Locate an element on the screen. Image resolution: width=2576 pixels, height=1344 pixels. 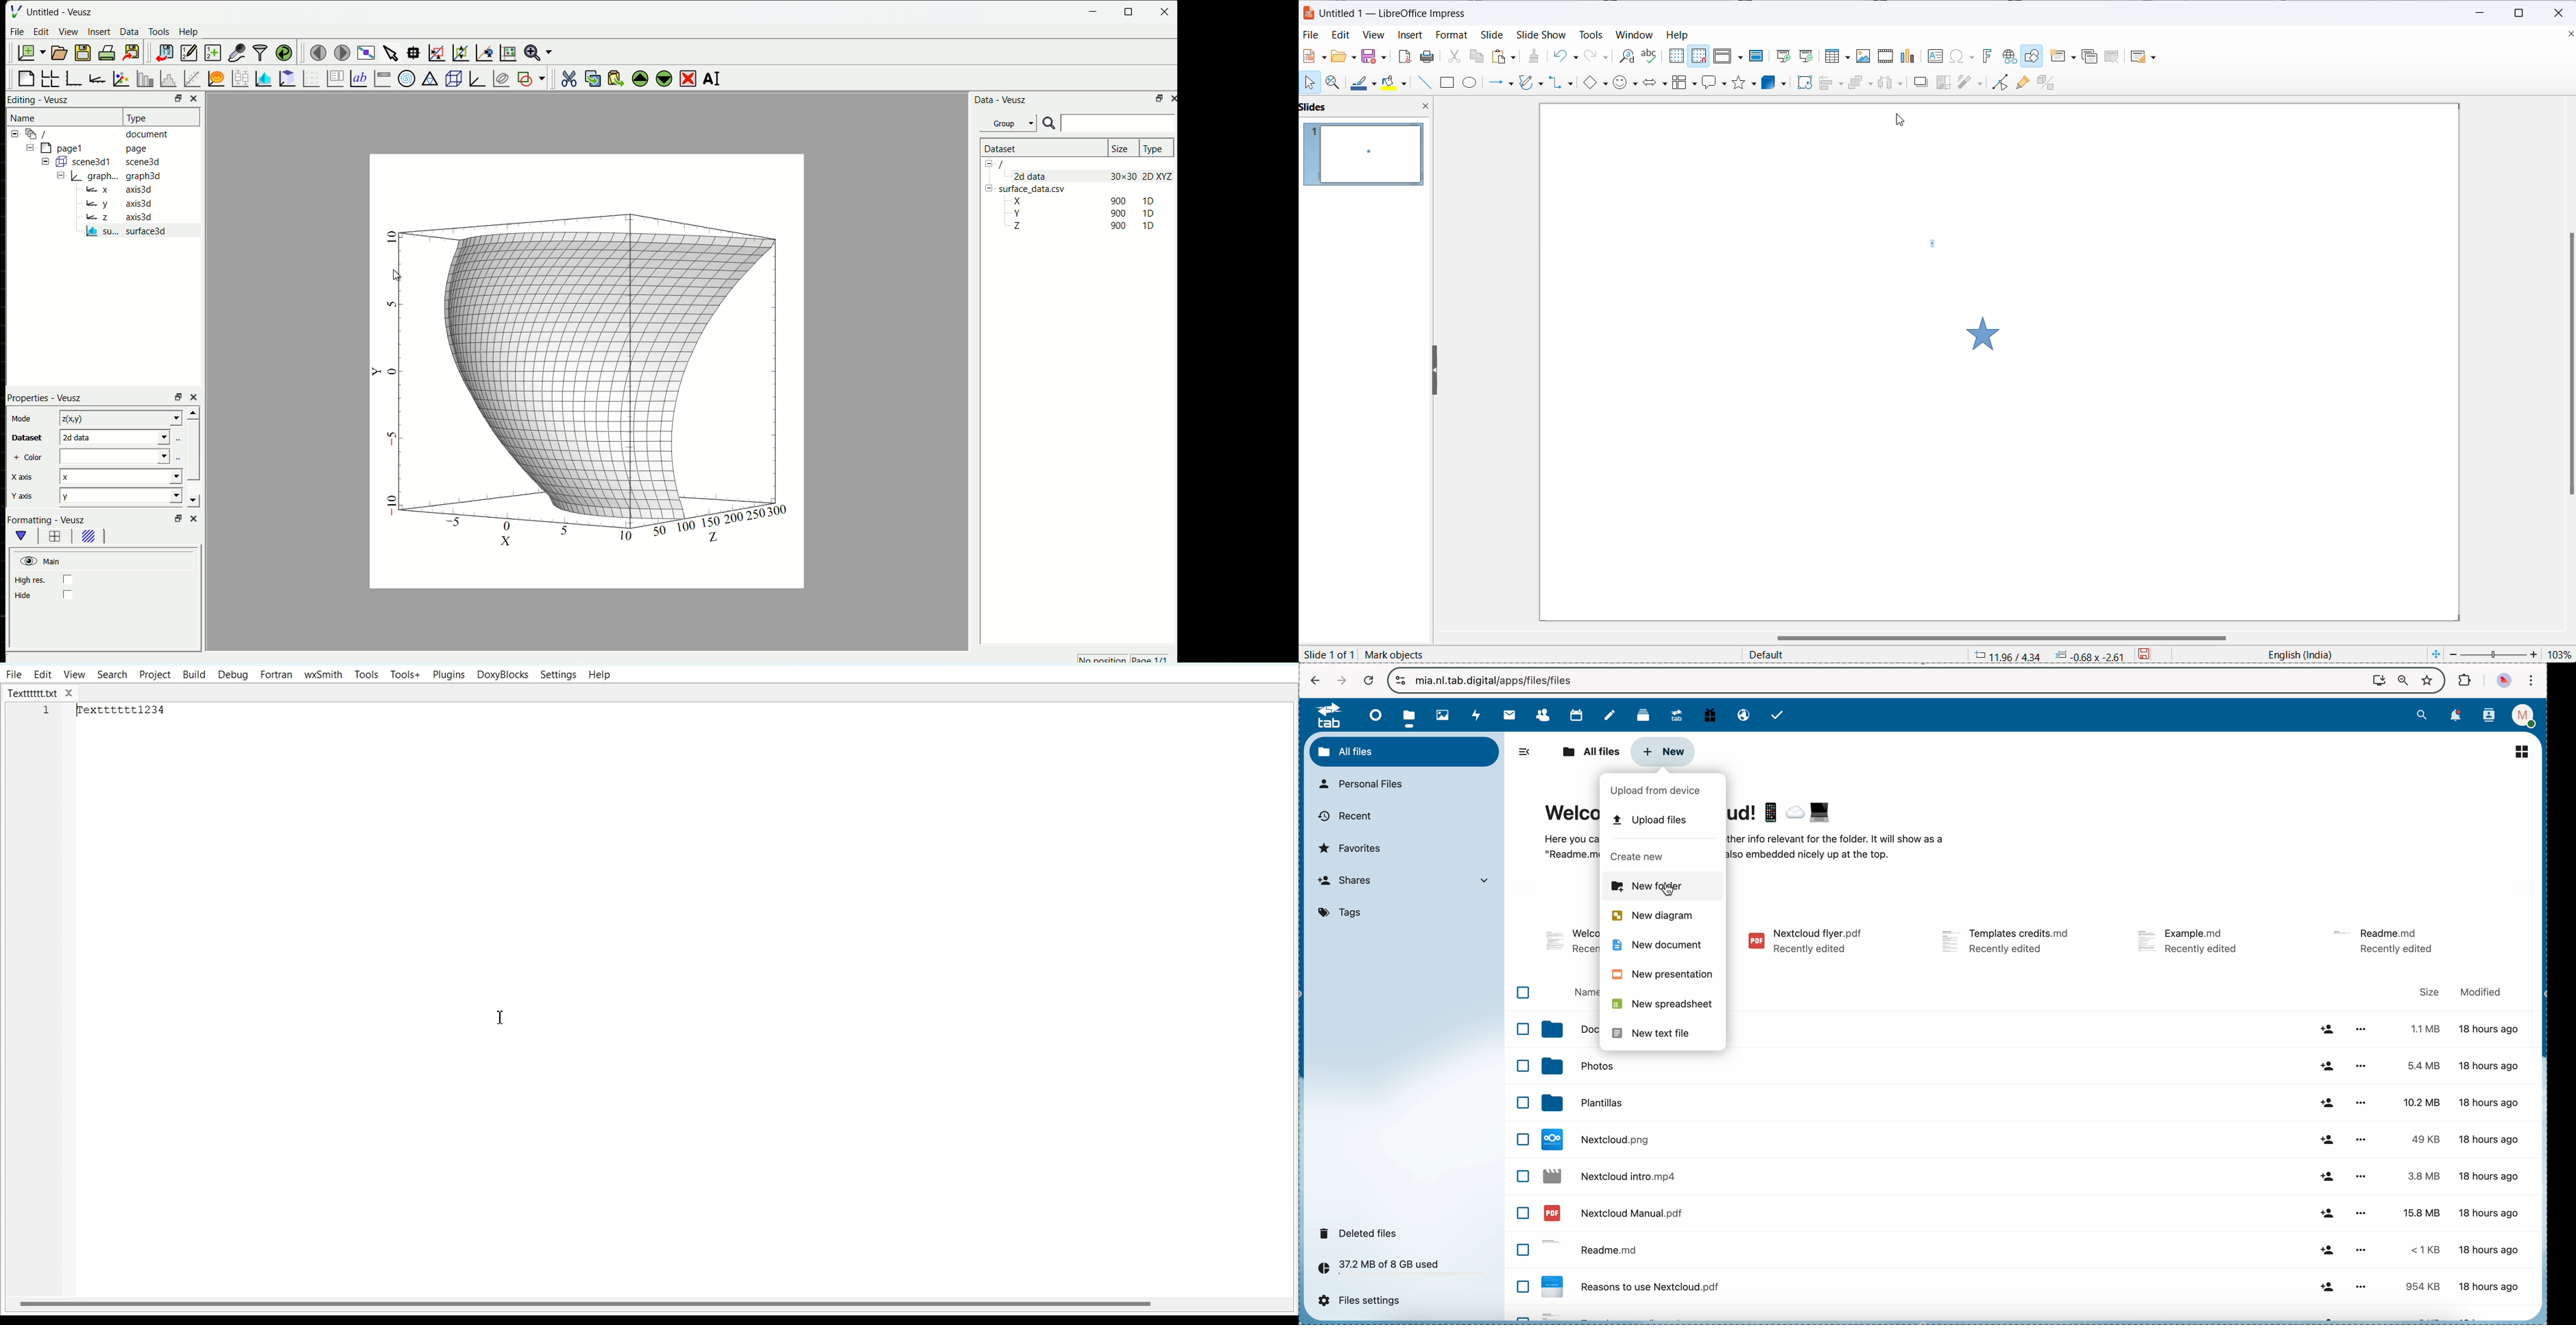
show toggle edit mode is located at coordinates (1999, 84).